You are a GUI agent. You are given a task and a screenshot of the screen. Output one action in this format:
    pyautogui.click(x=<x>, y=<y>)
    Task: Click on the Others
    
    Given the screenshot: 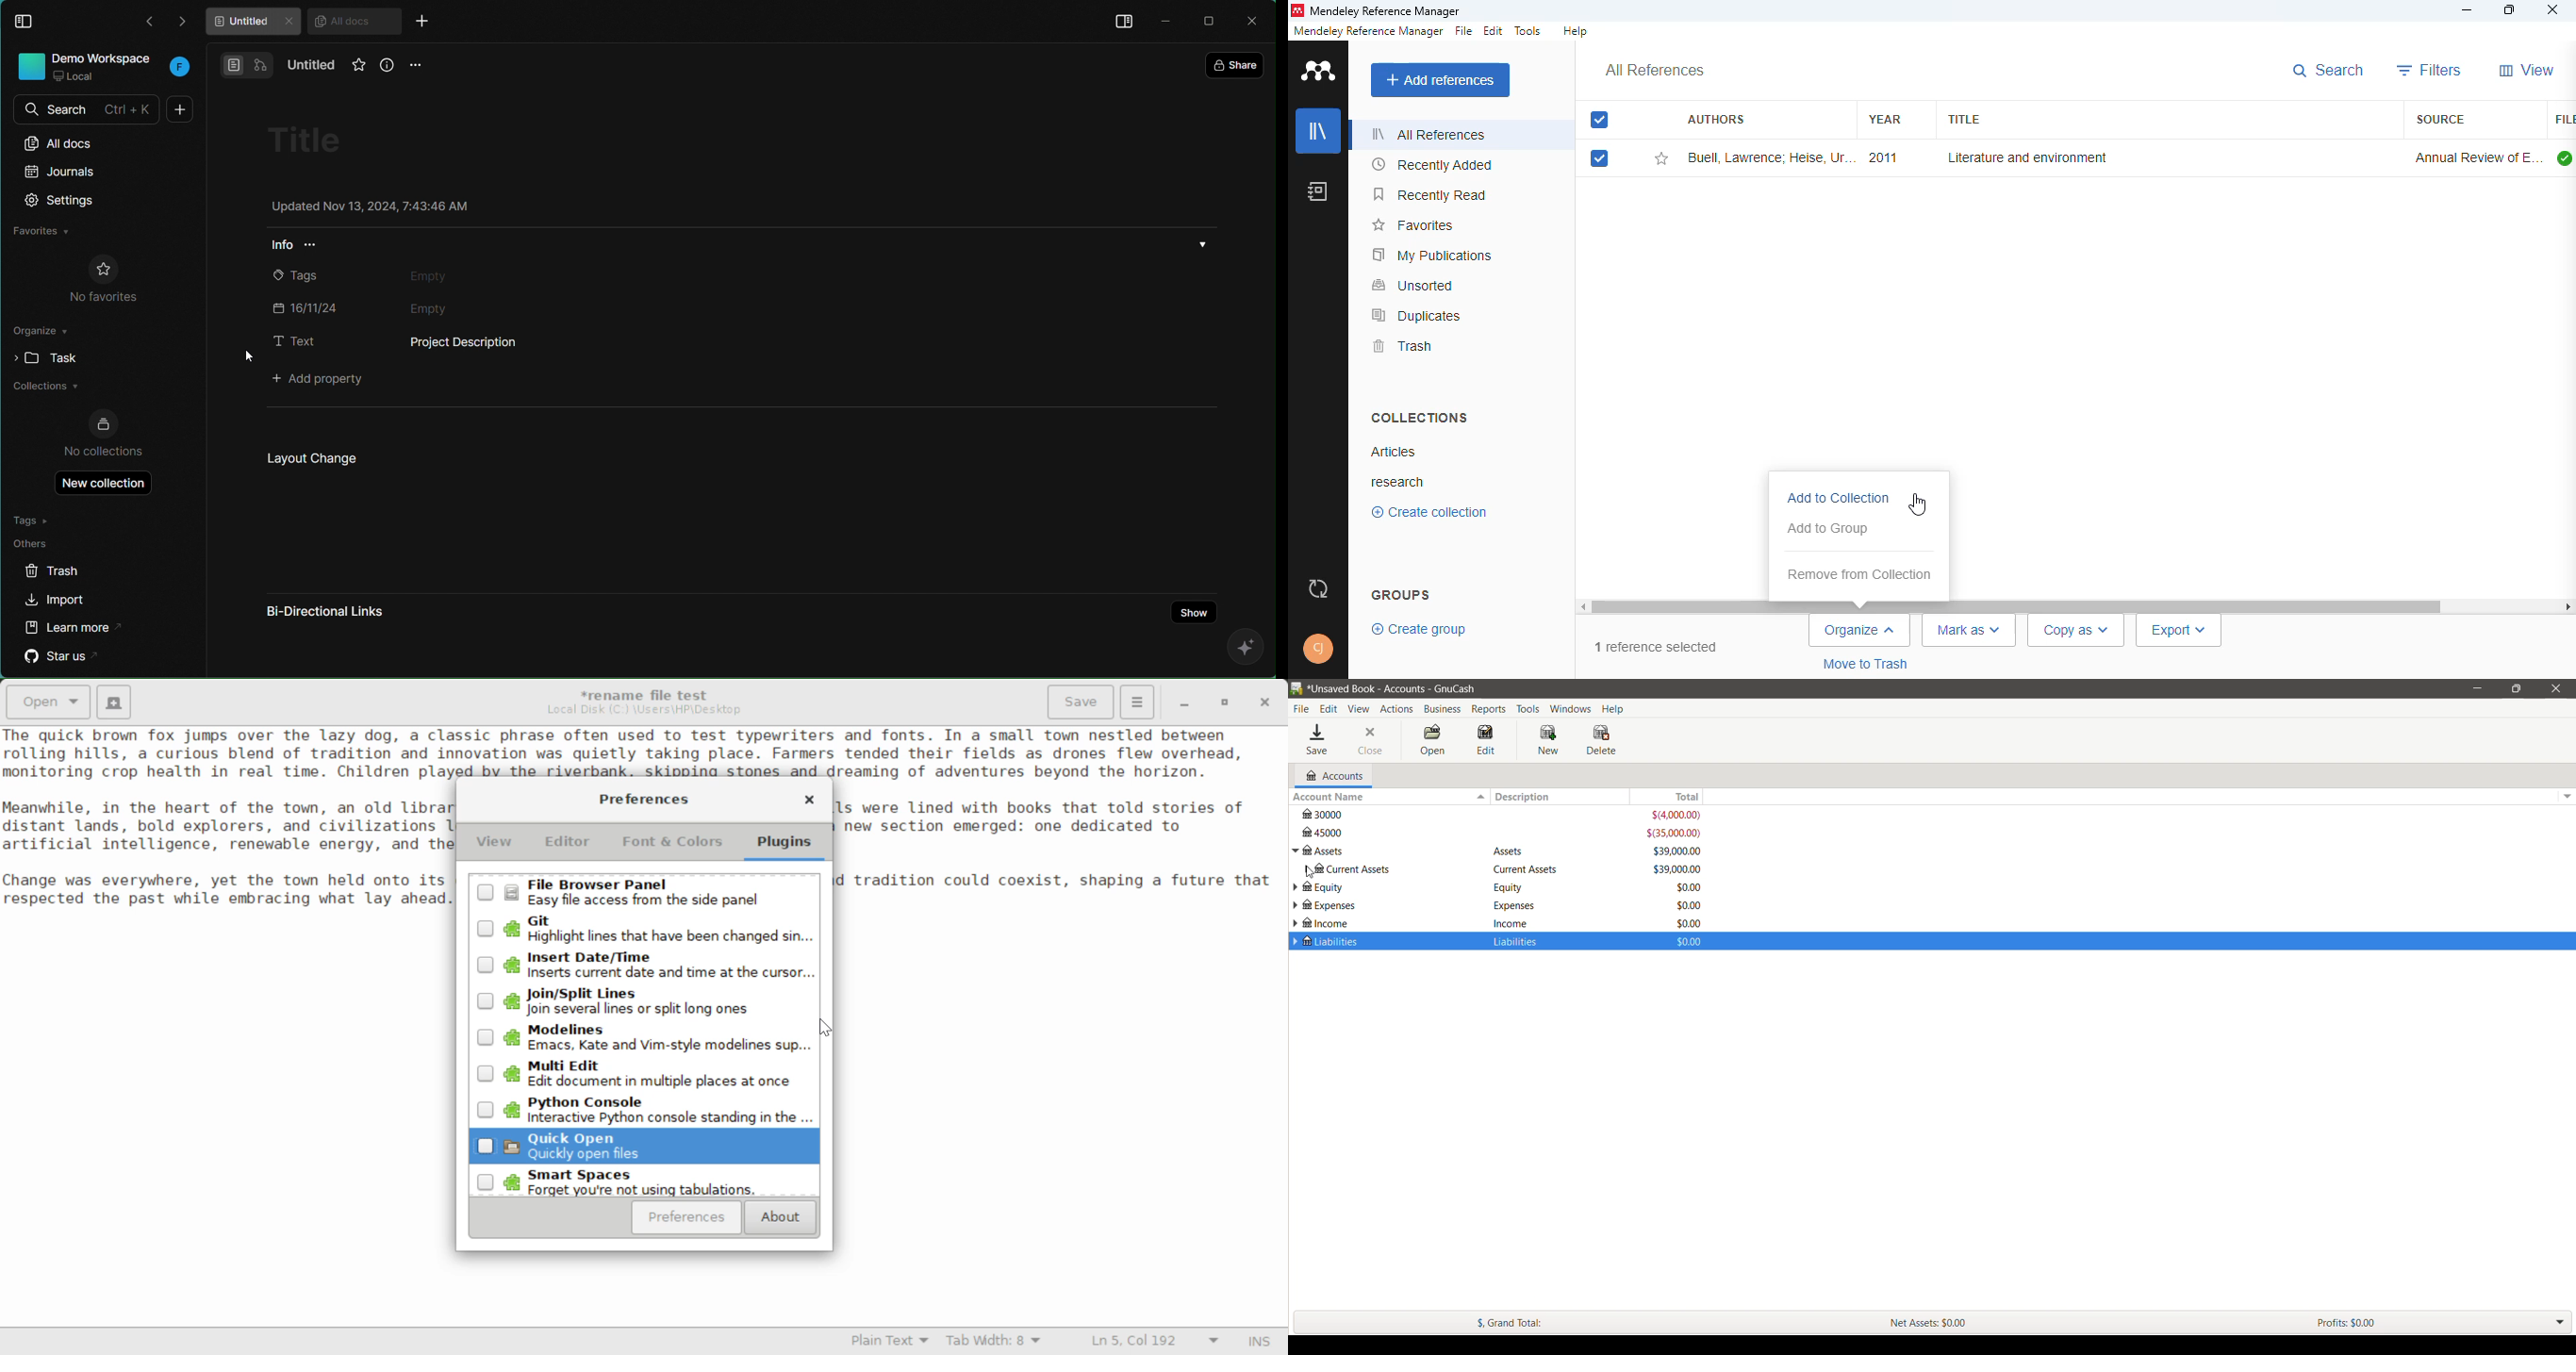 What is the action you would take?
    pyautogui.click(x=37, y=544)
    